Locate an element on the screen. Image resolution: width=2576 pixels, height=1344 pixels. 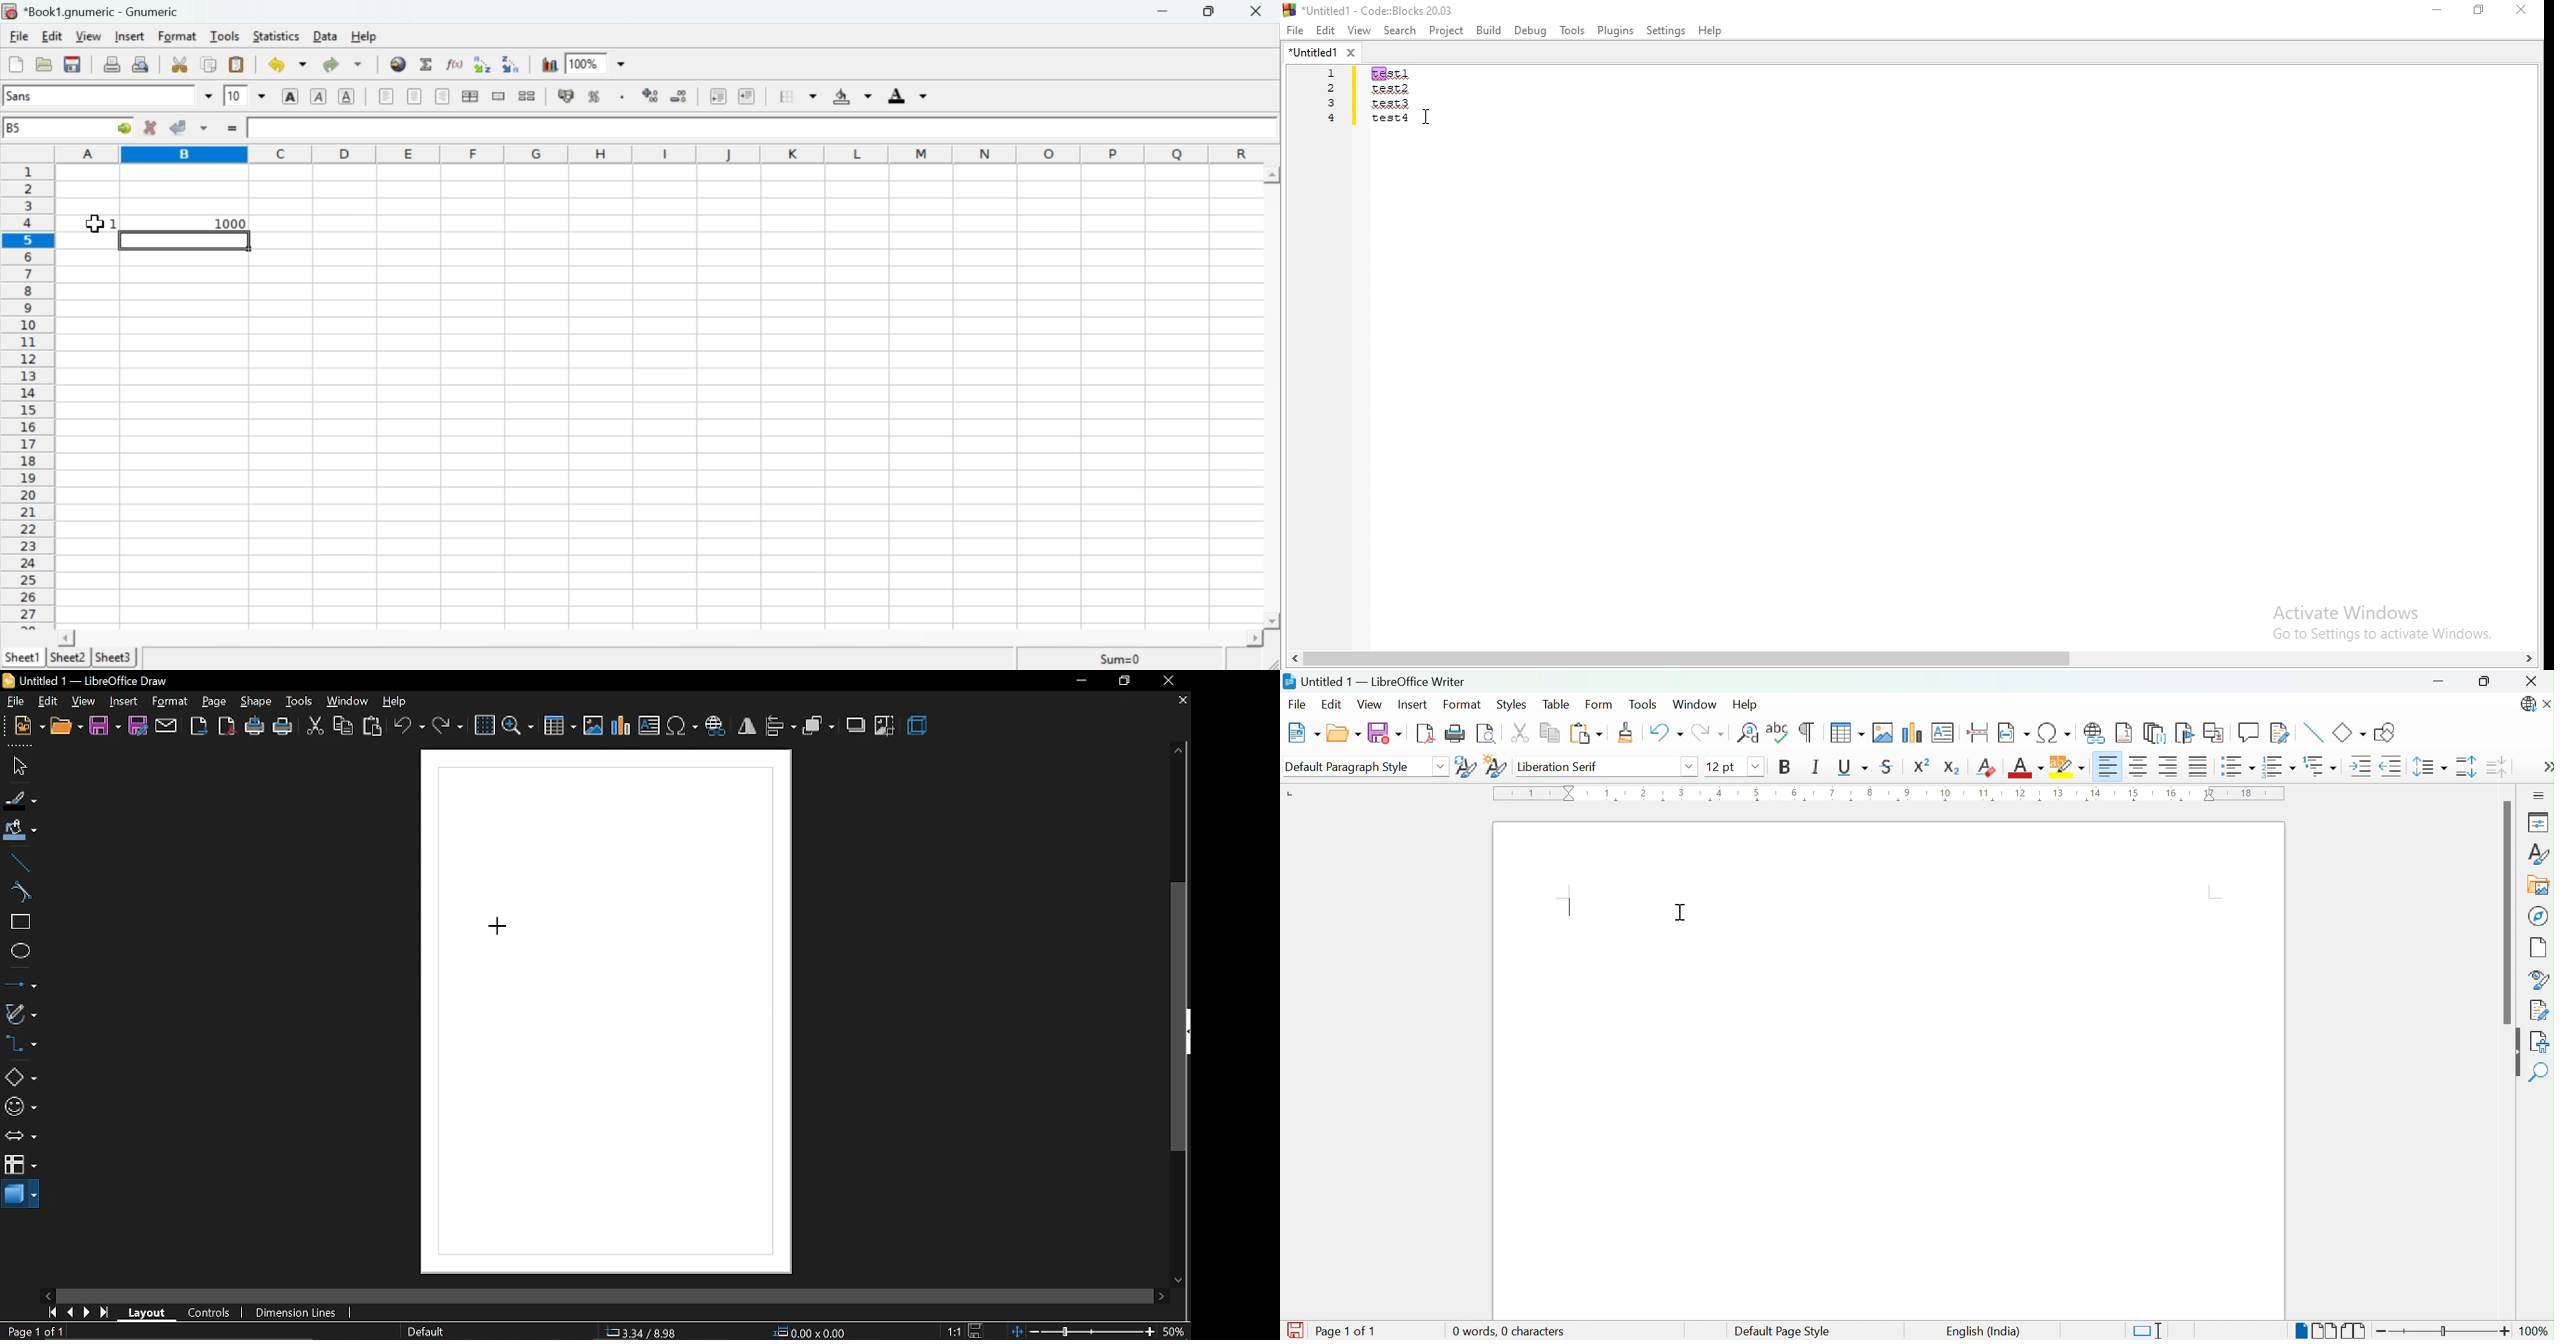
Navigator is located at coordinates (2540, 915).